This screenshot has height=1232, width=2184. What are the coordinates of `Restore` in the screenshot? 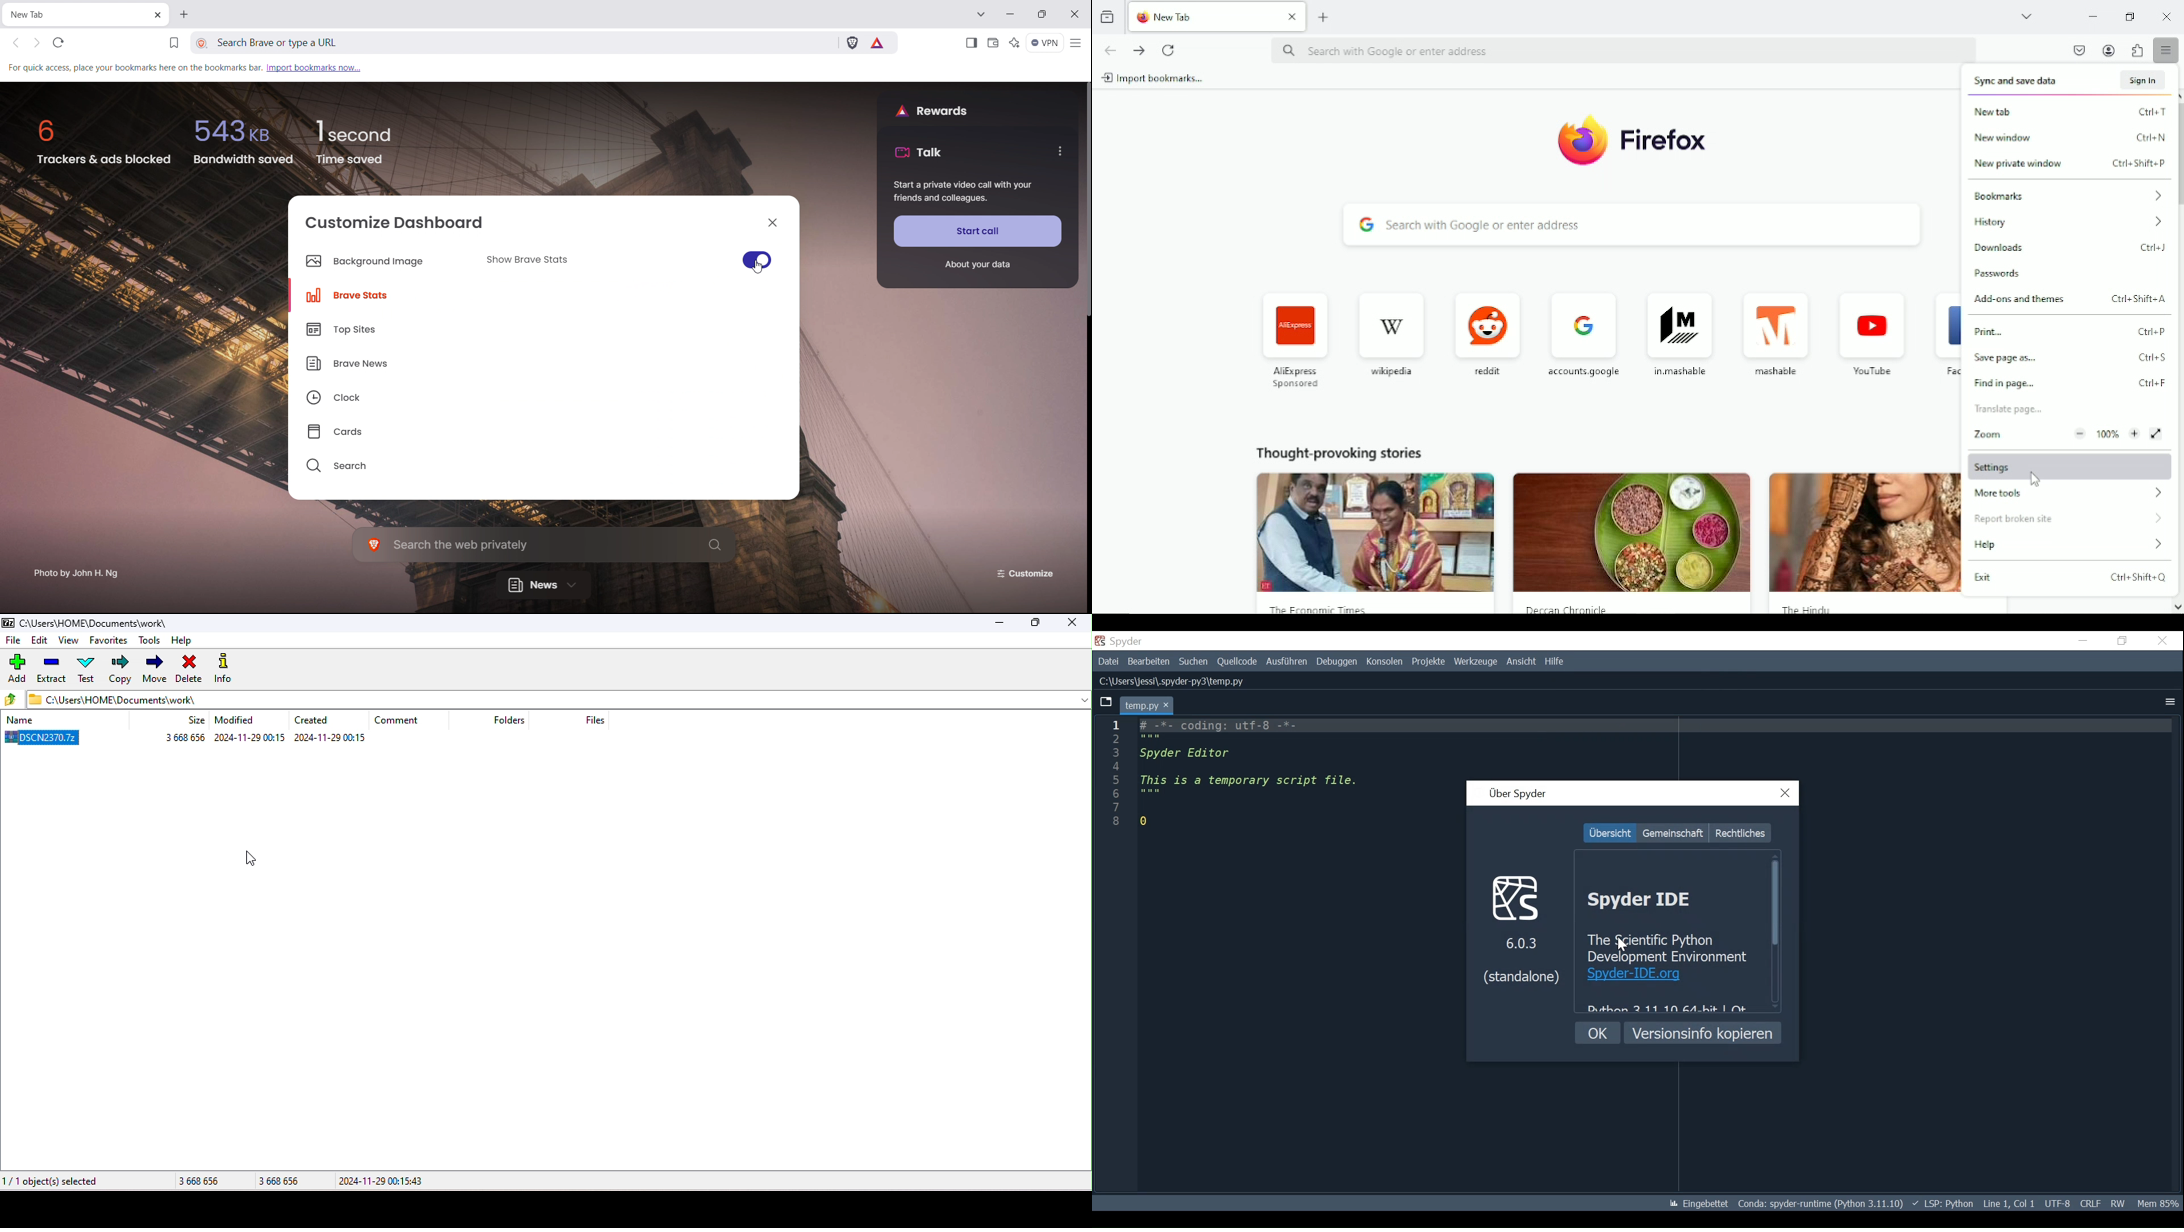 It's located at (2124, 641).